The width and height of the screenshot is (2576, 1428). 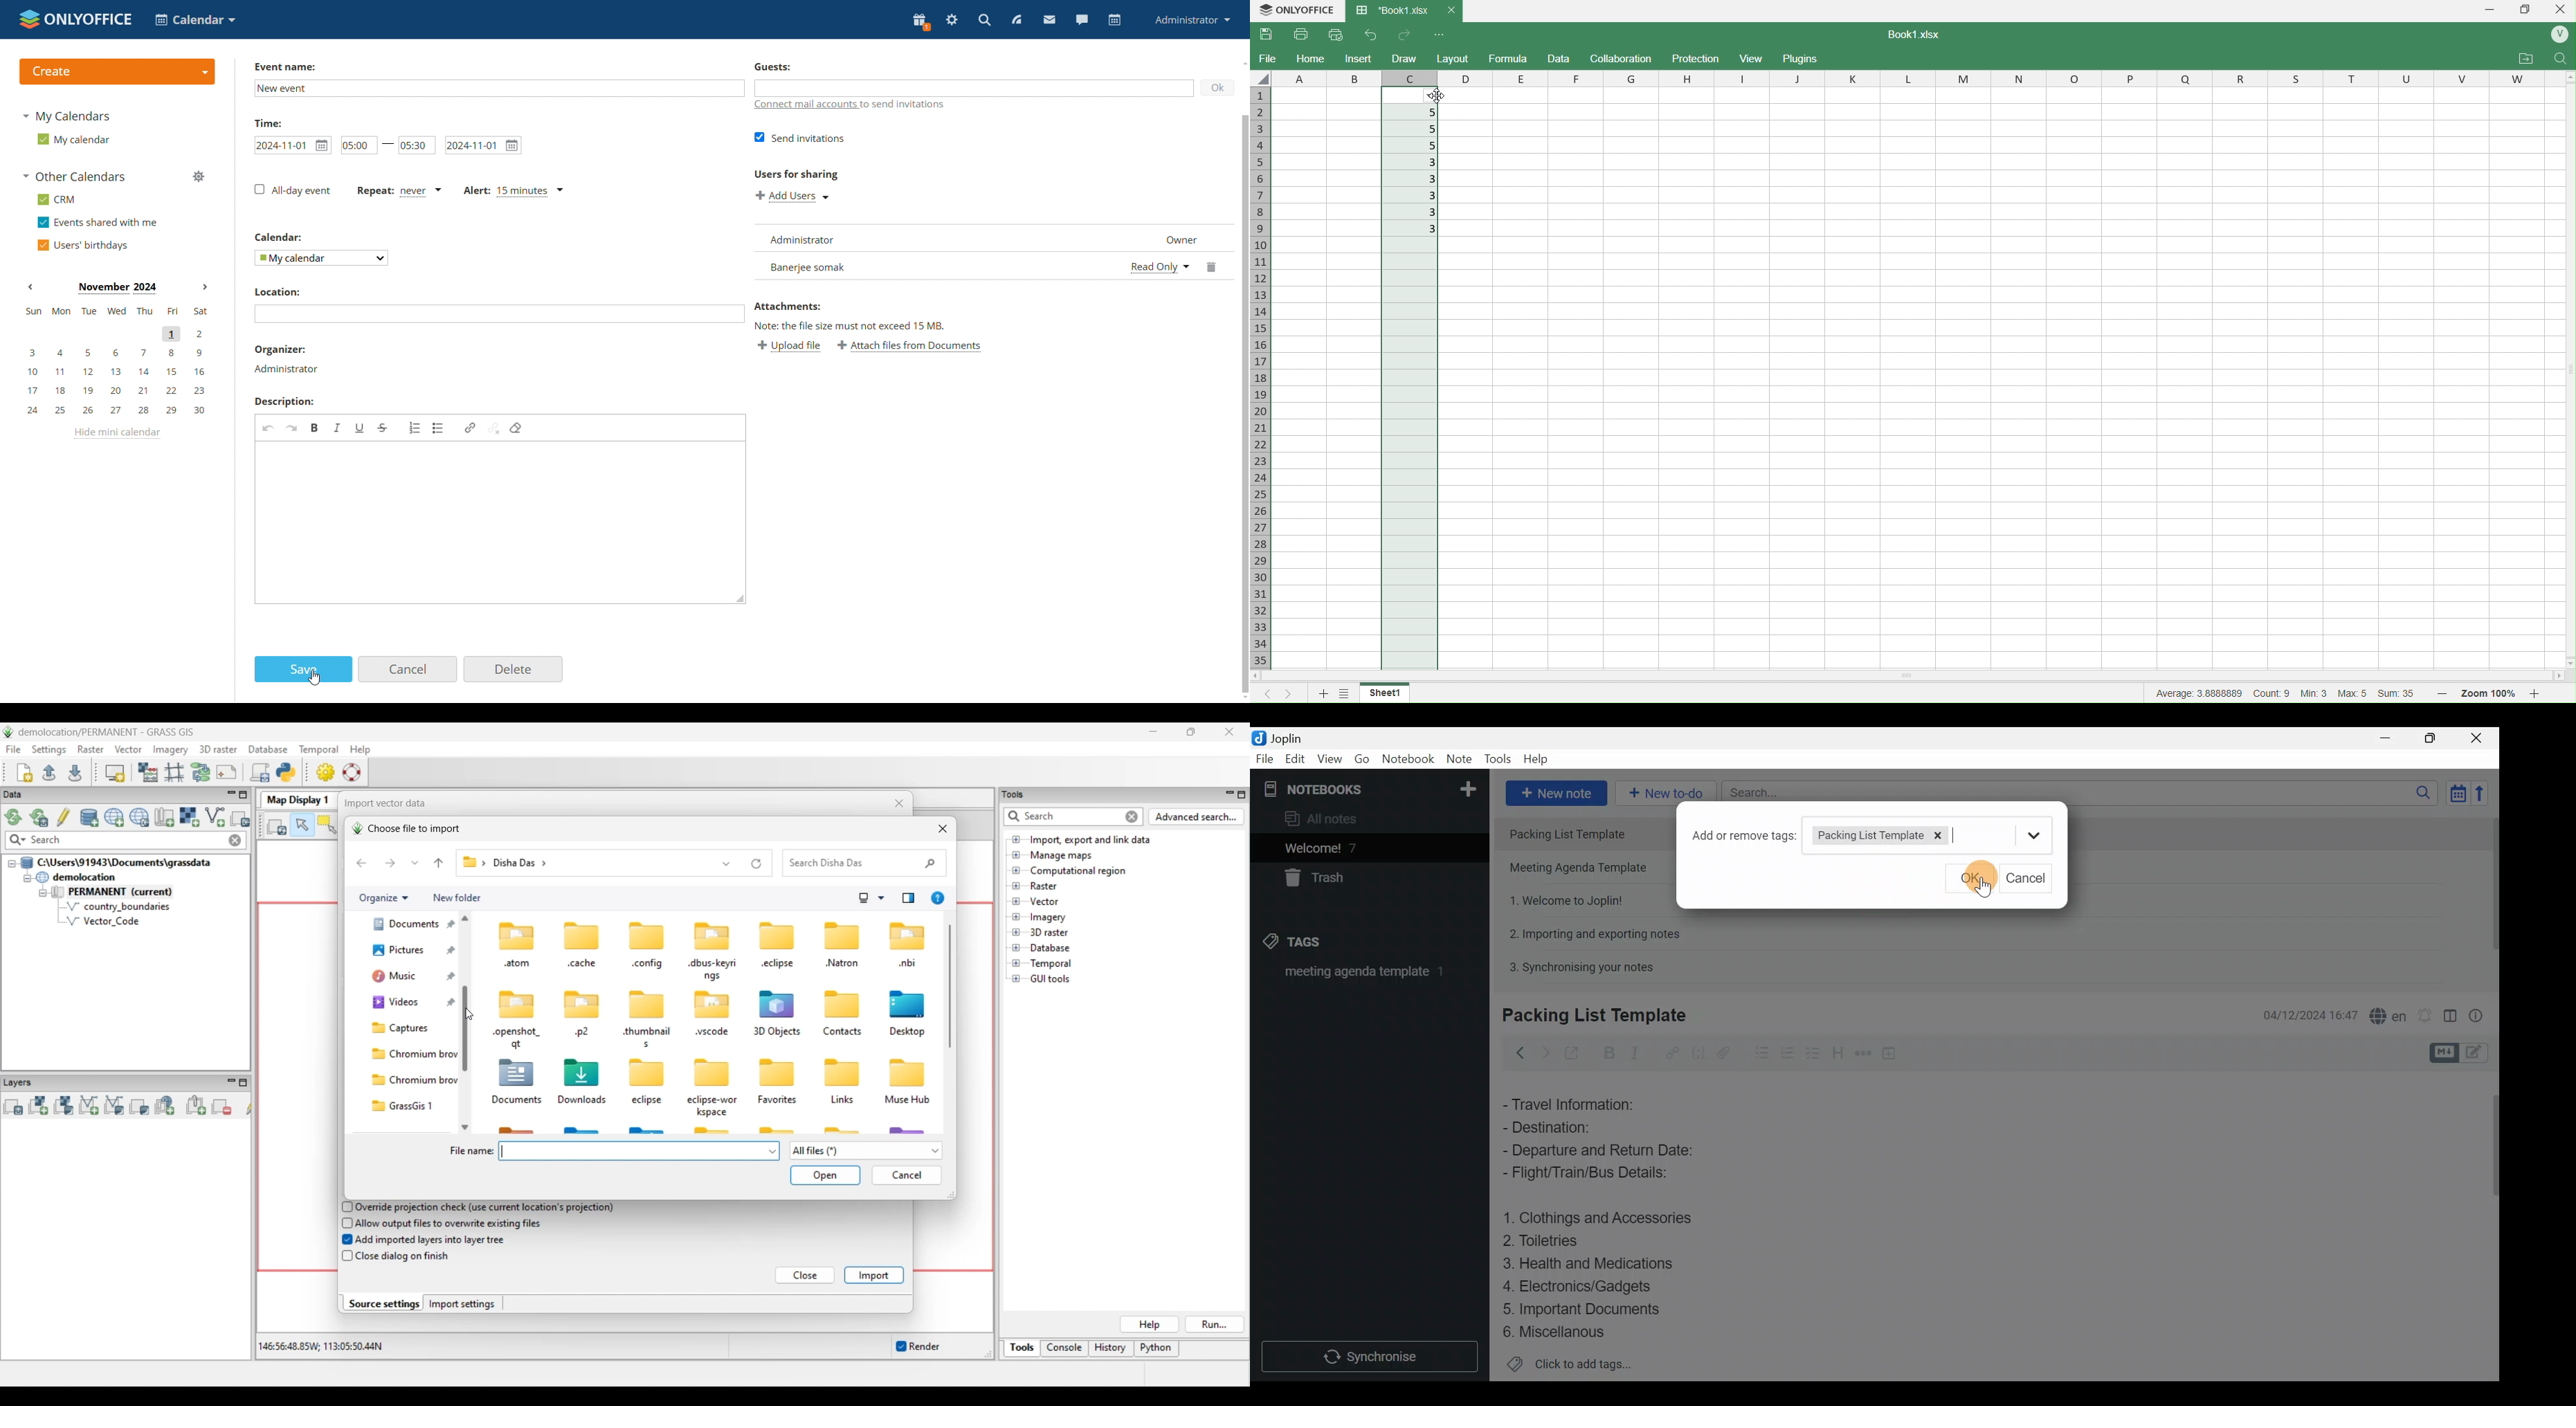 What do you see at coordinates (1362, 976) in the screenshot?
I see `meeting agenda template` at bounding box center [1362, 976].